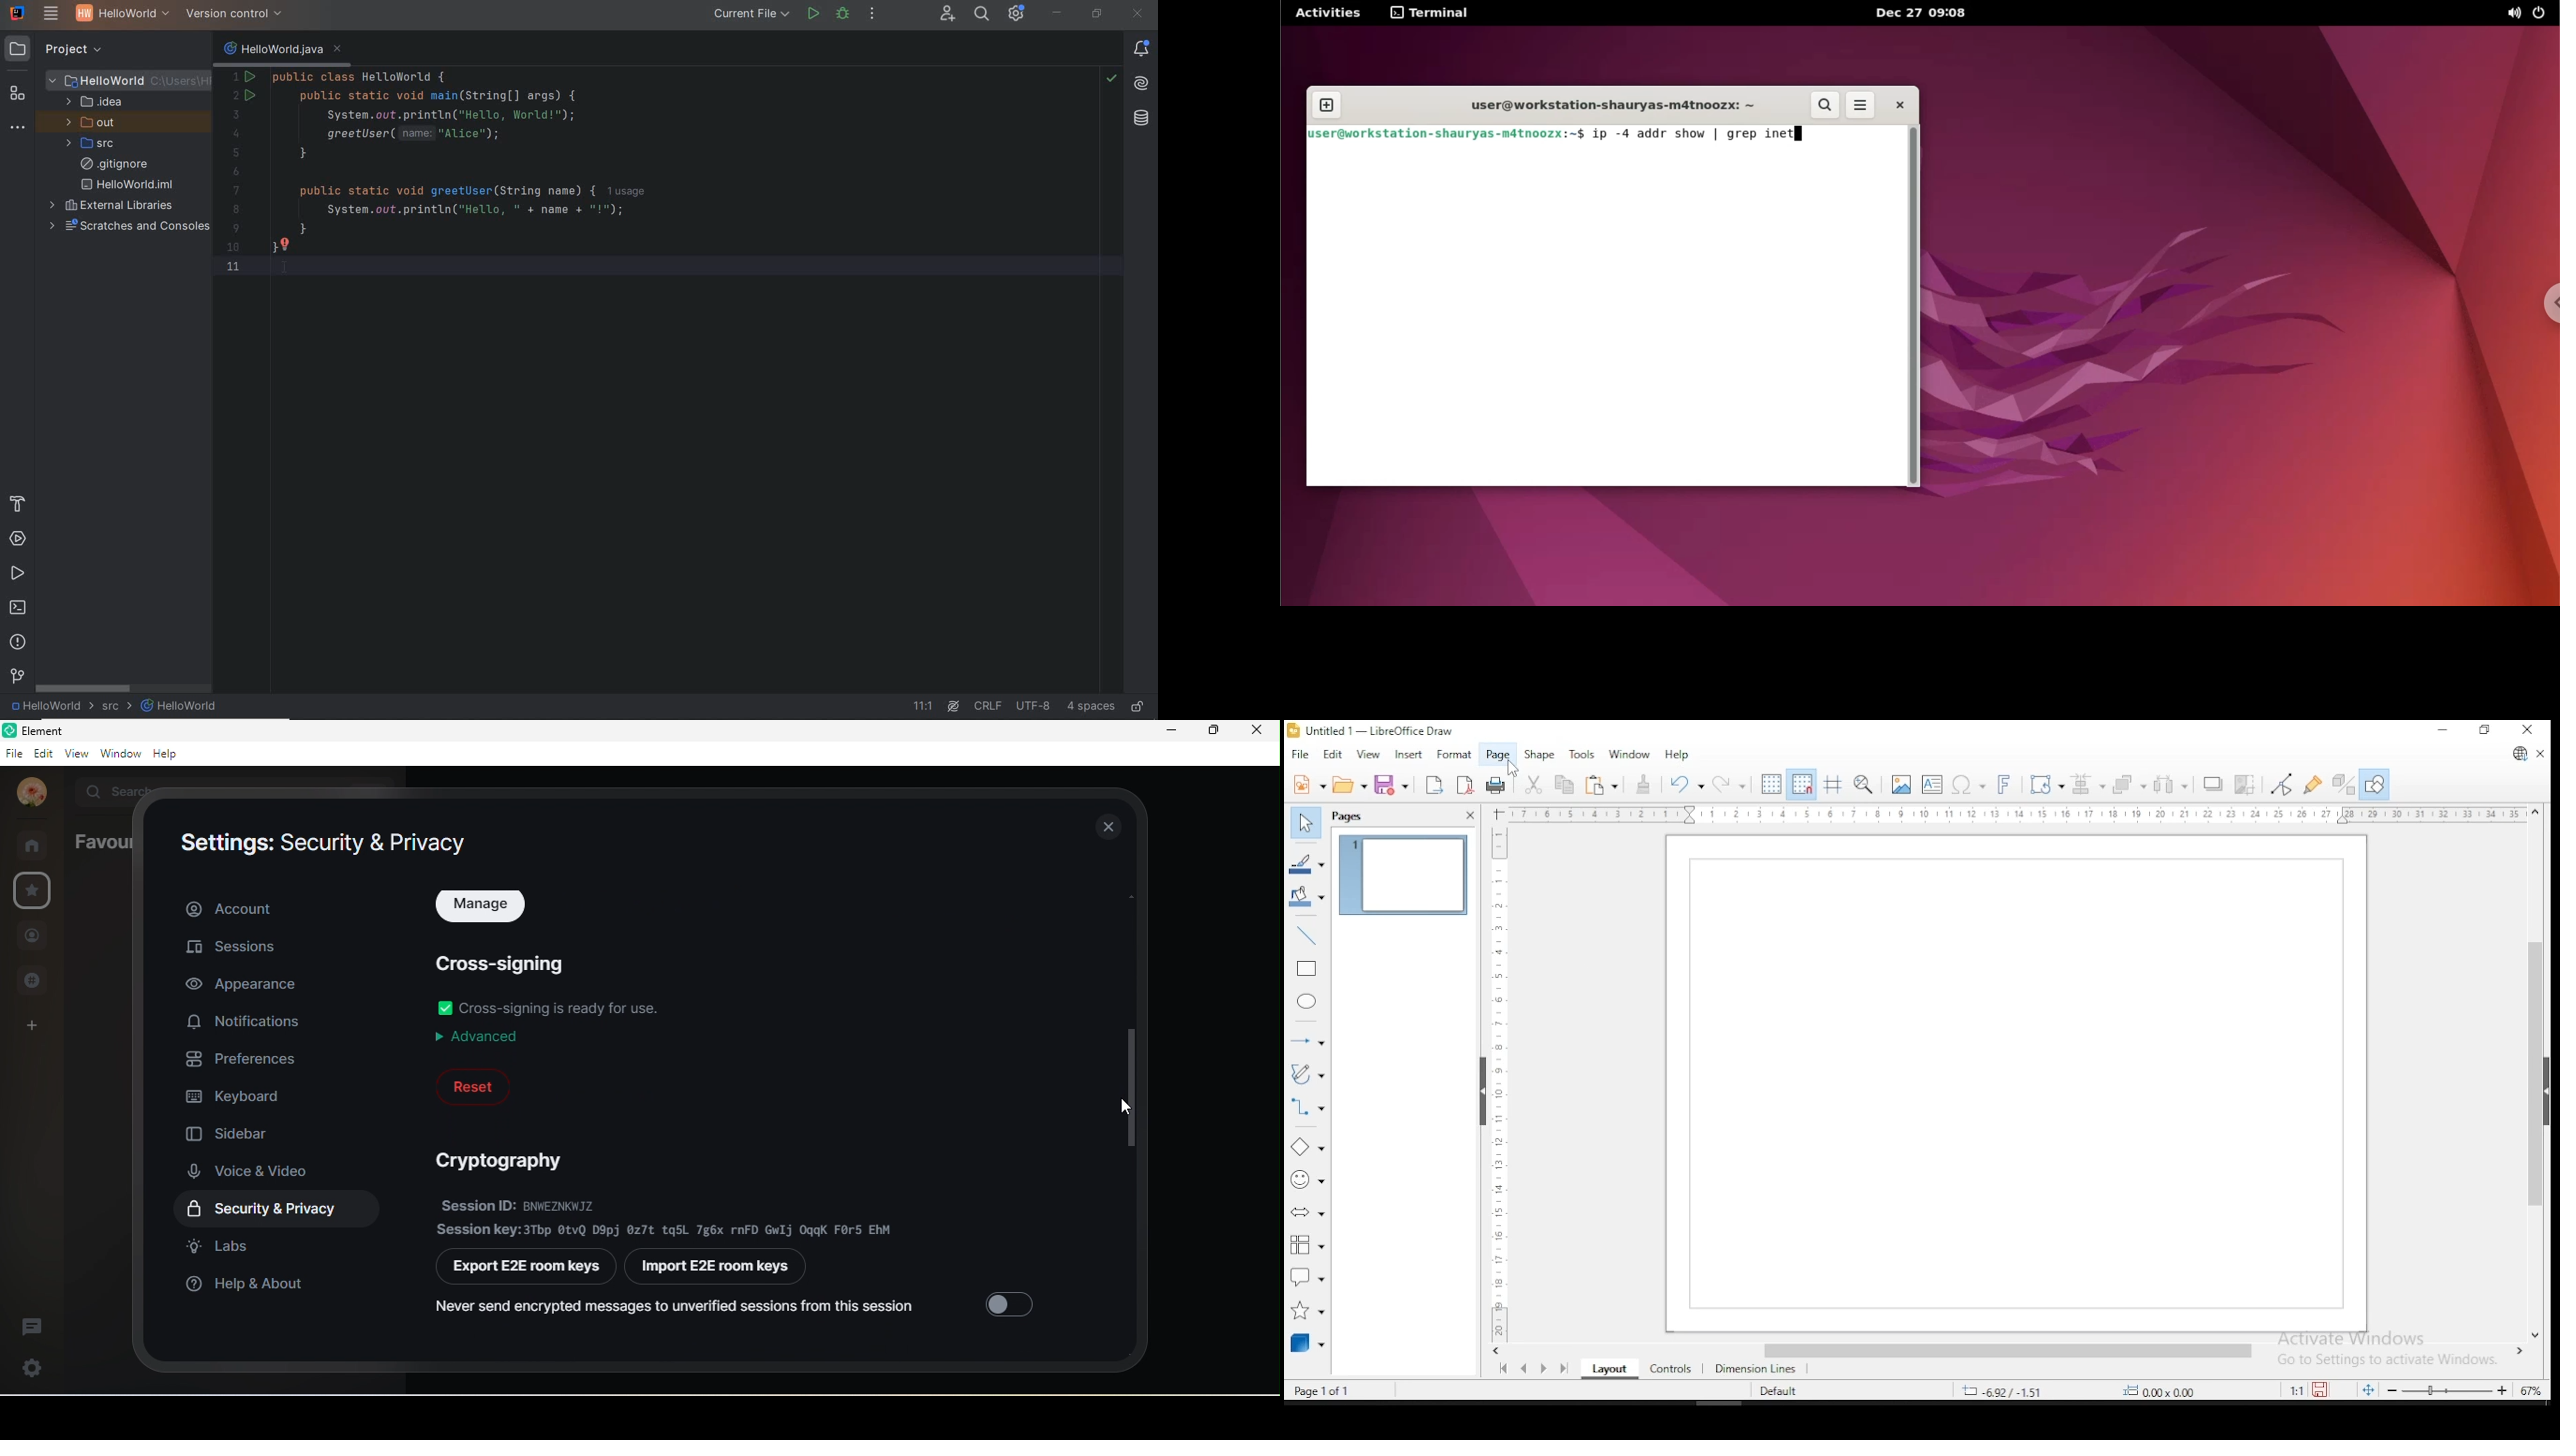 Image resolution: width=2576 pixels, height=1456 pixels. I want to click on scroll bar, so click(2015, 1352).